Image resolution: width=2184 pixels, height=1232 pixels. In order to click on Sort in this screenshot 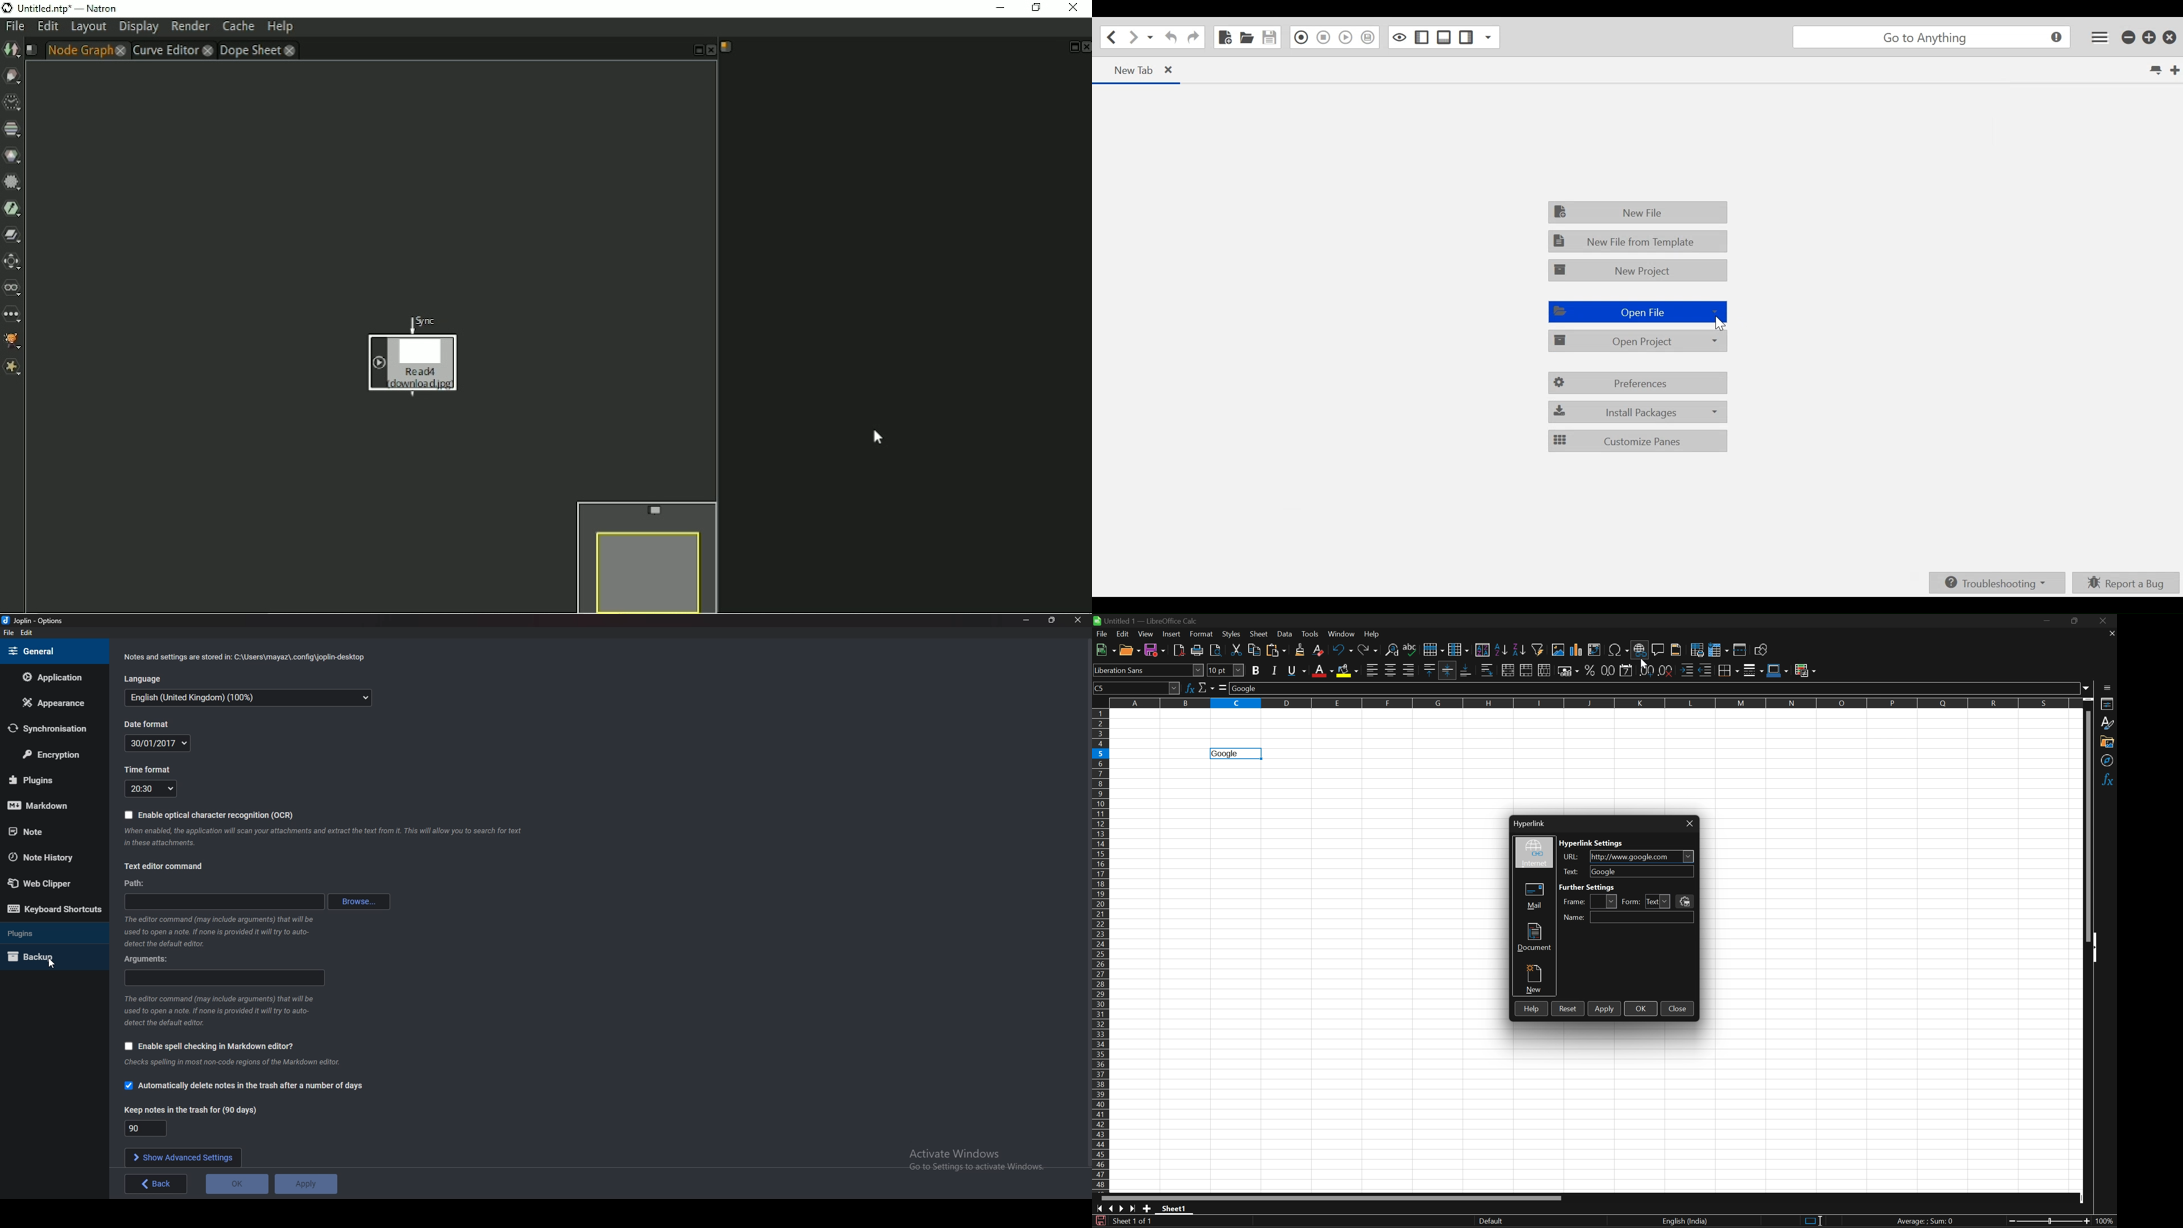, I will do `click(1482, 649)`.